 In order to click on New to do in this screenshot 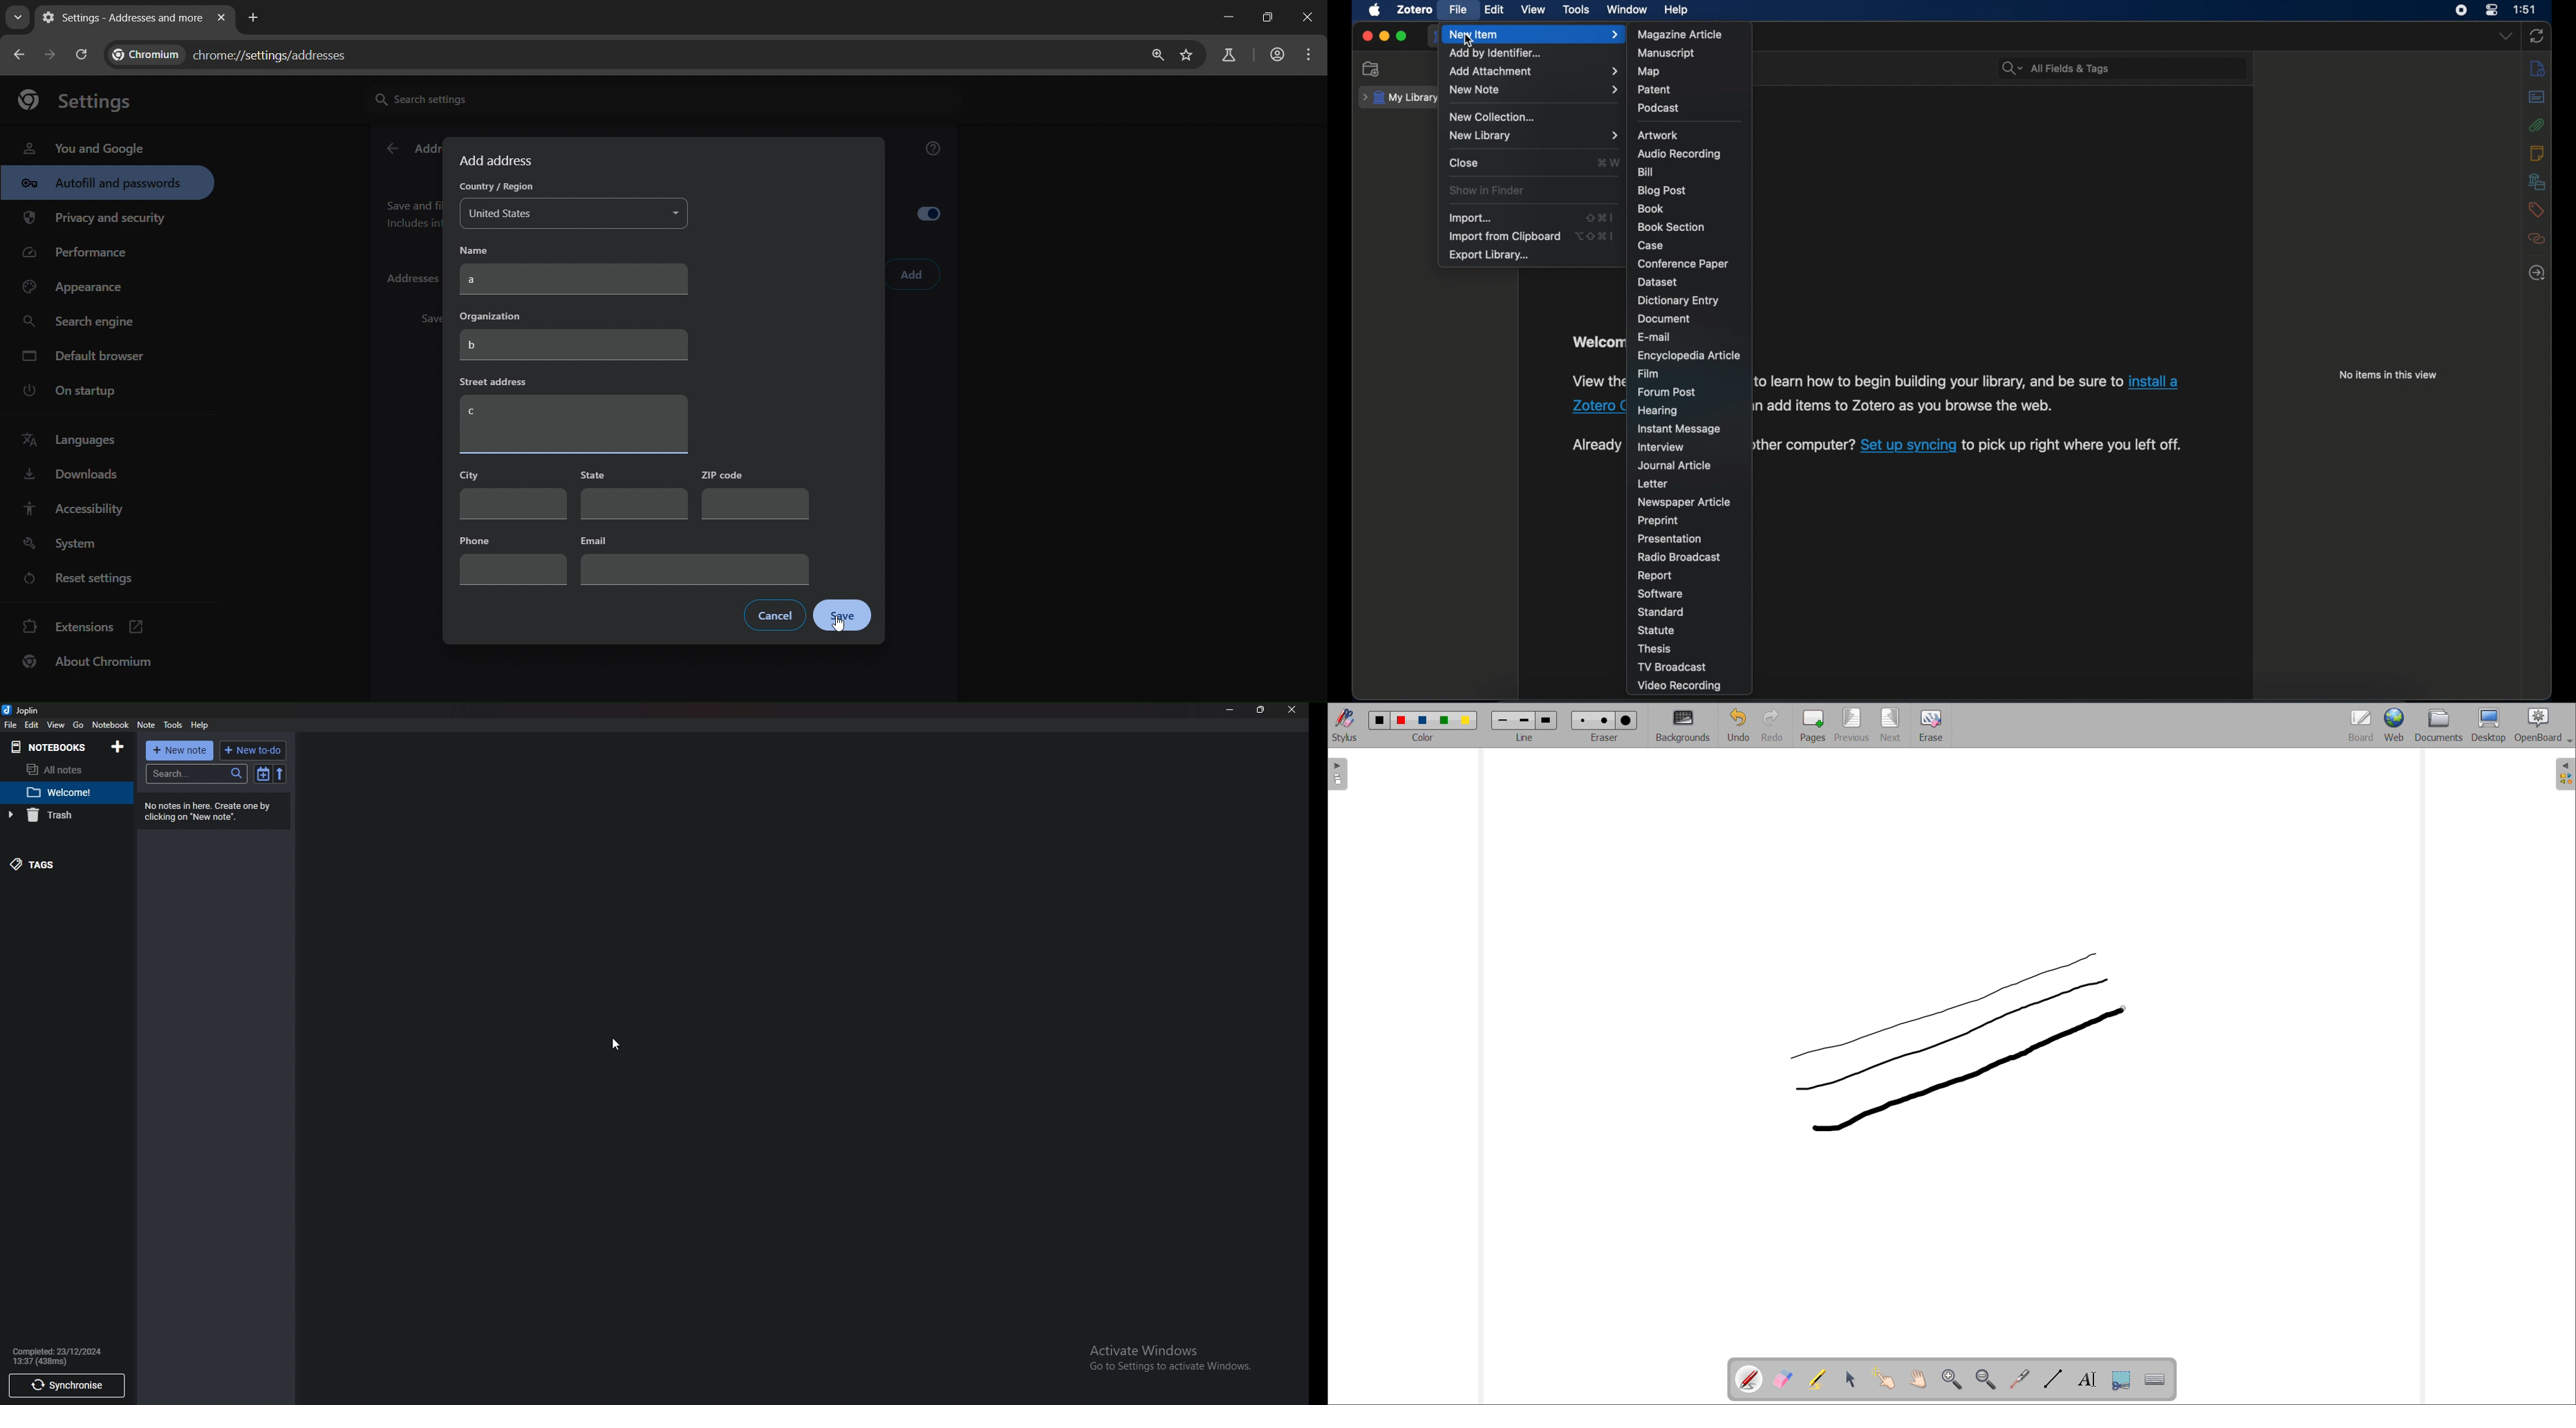, I will do `click(254, 750)`.